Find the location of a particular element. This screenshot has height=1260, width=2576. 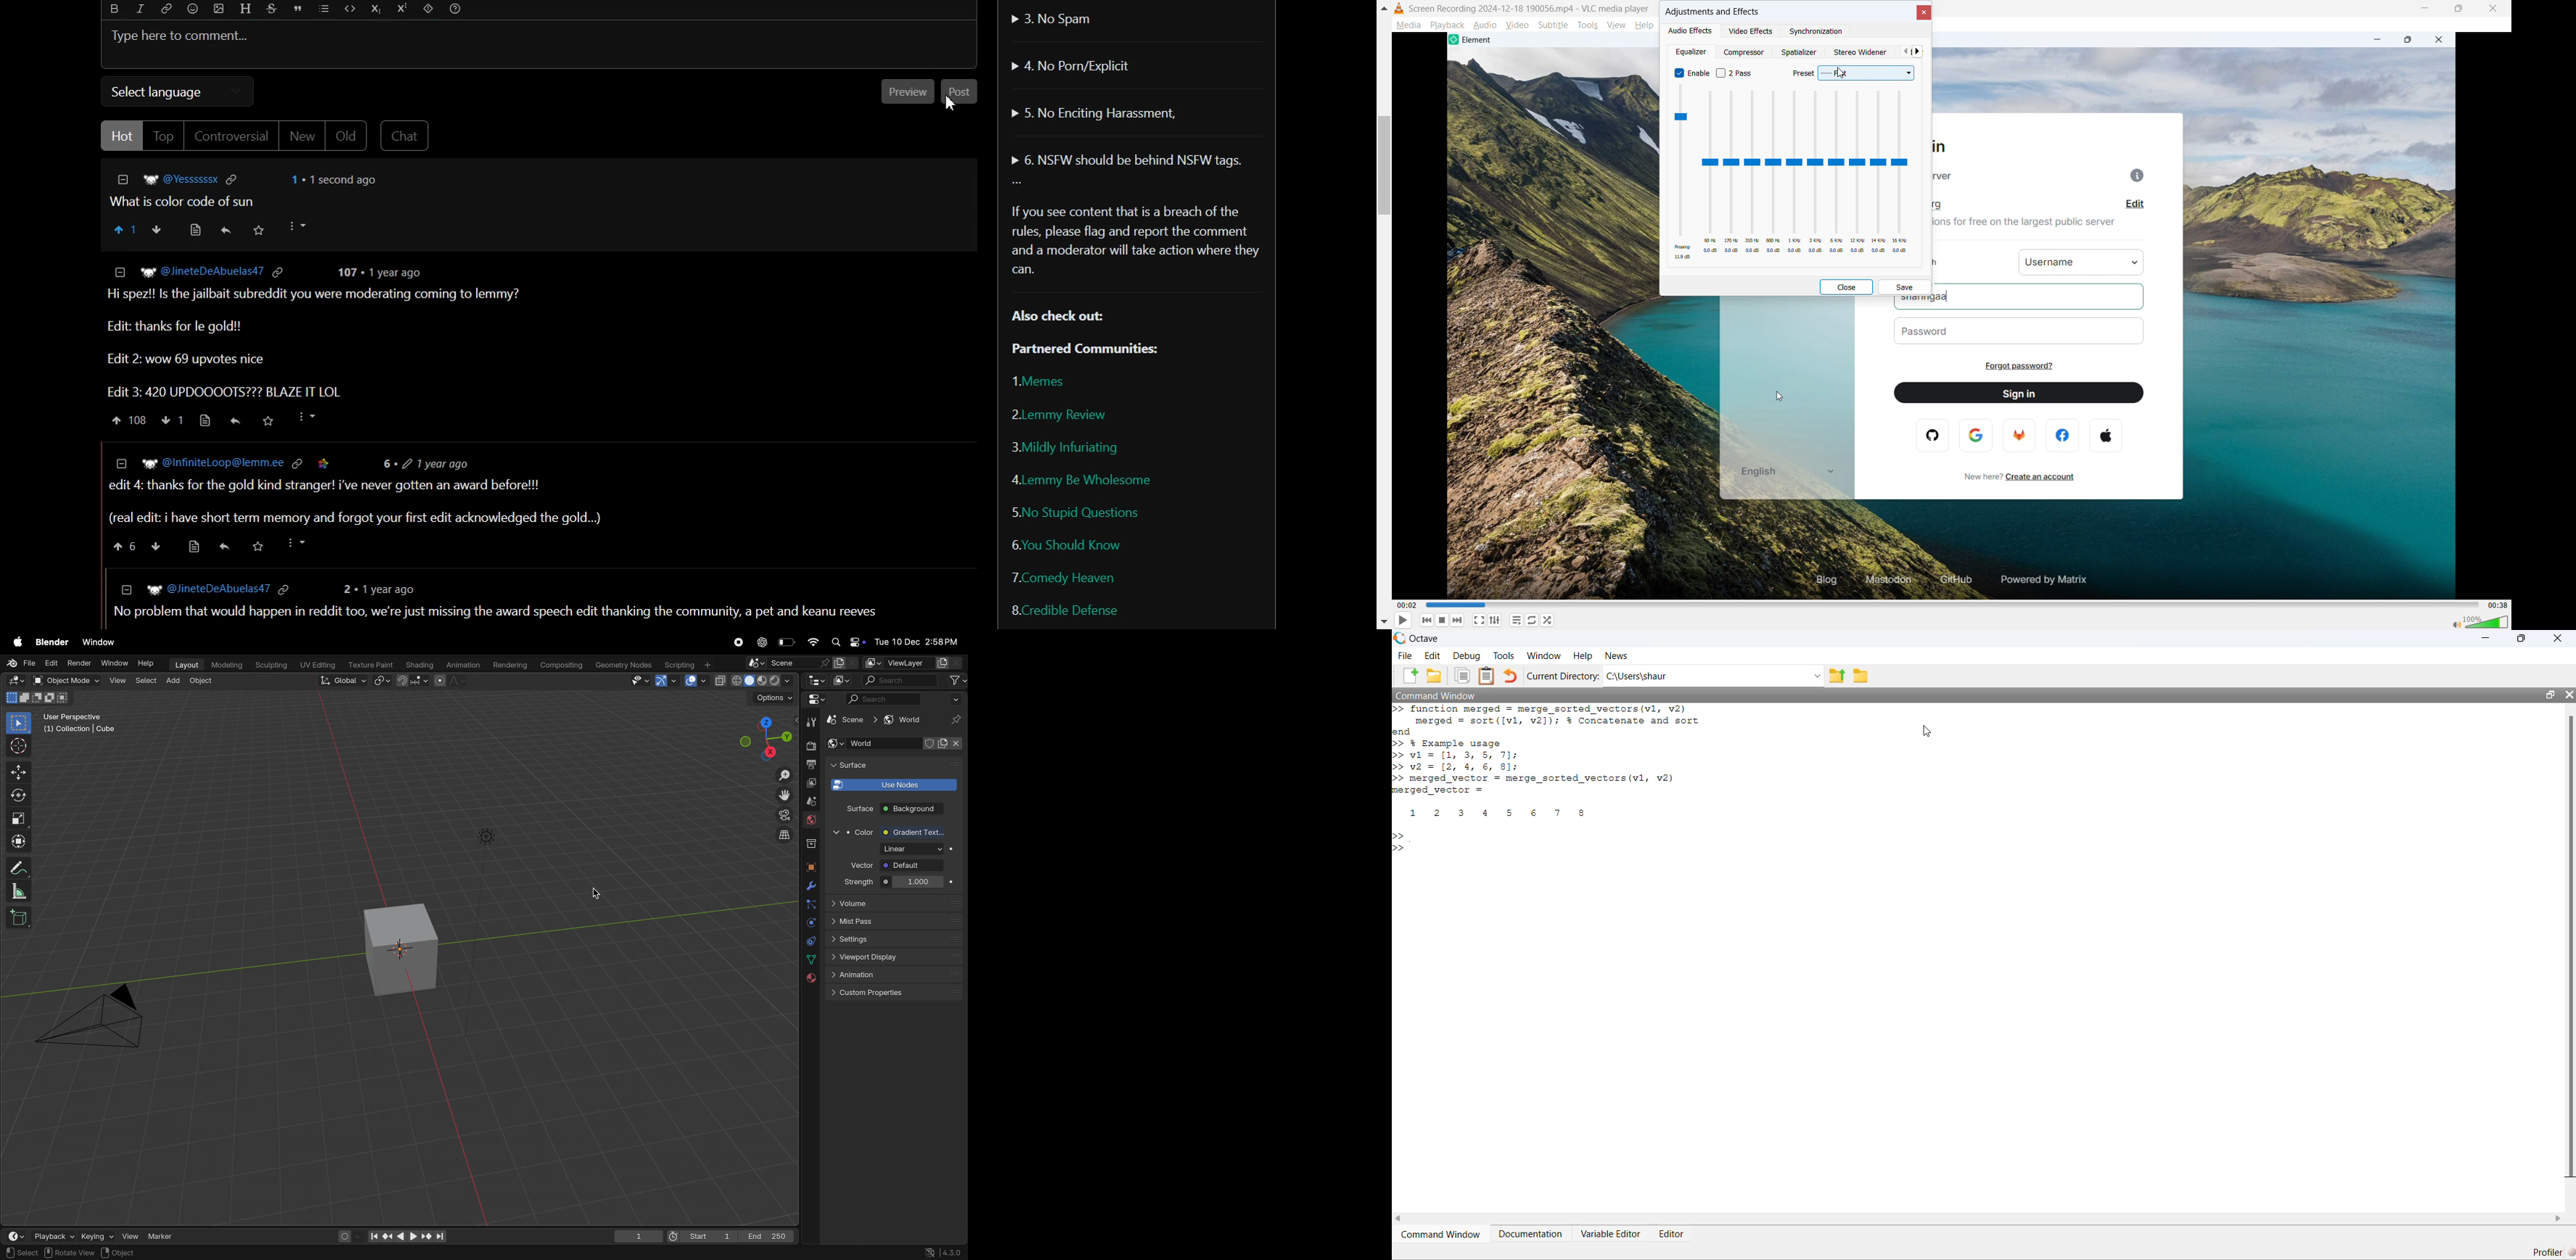

View layer is located at coordinates (915, 662).